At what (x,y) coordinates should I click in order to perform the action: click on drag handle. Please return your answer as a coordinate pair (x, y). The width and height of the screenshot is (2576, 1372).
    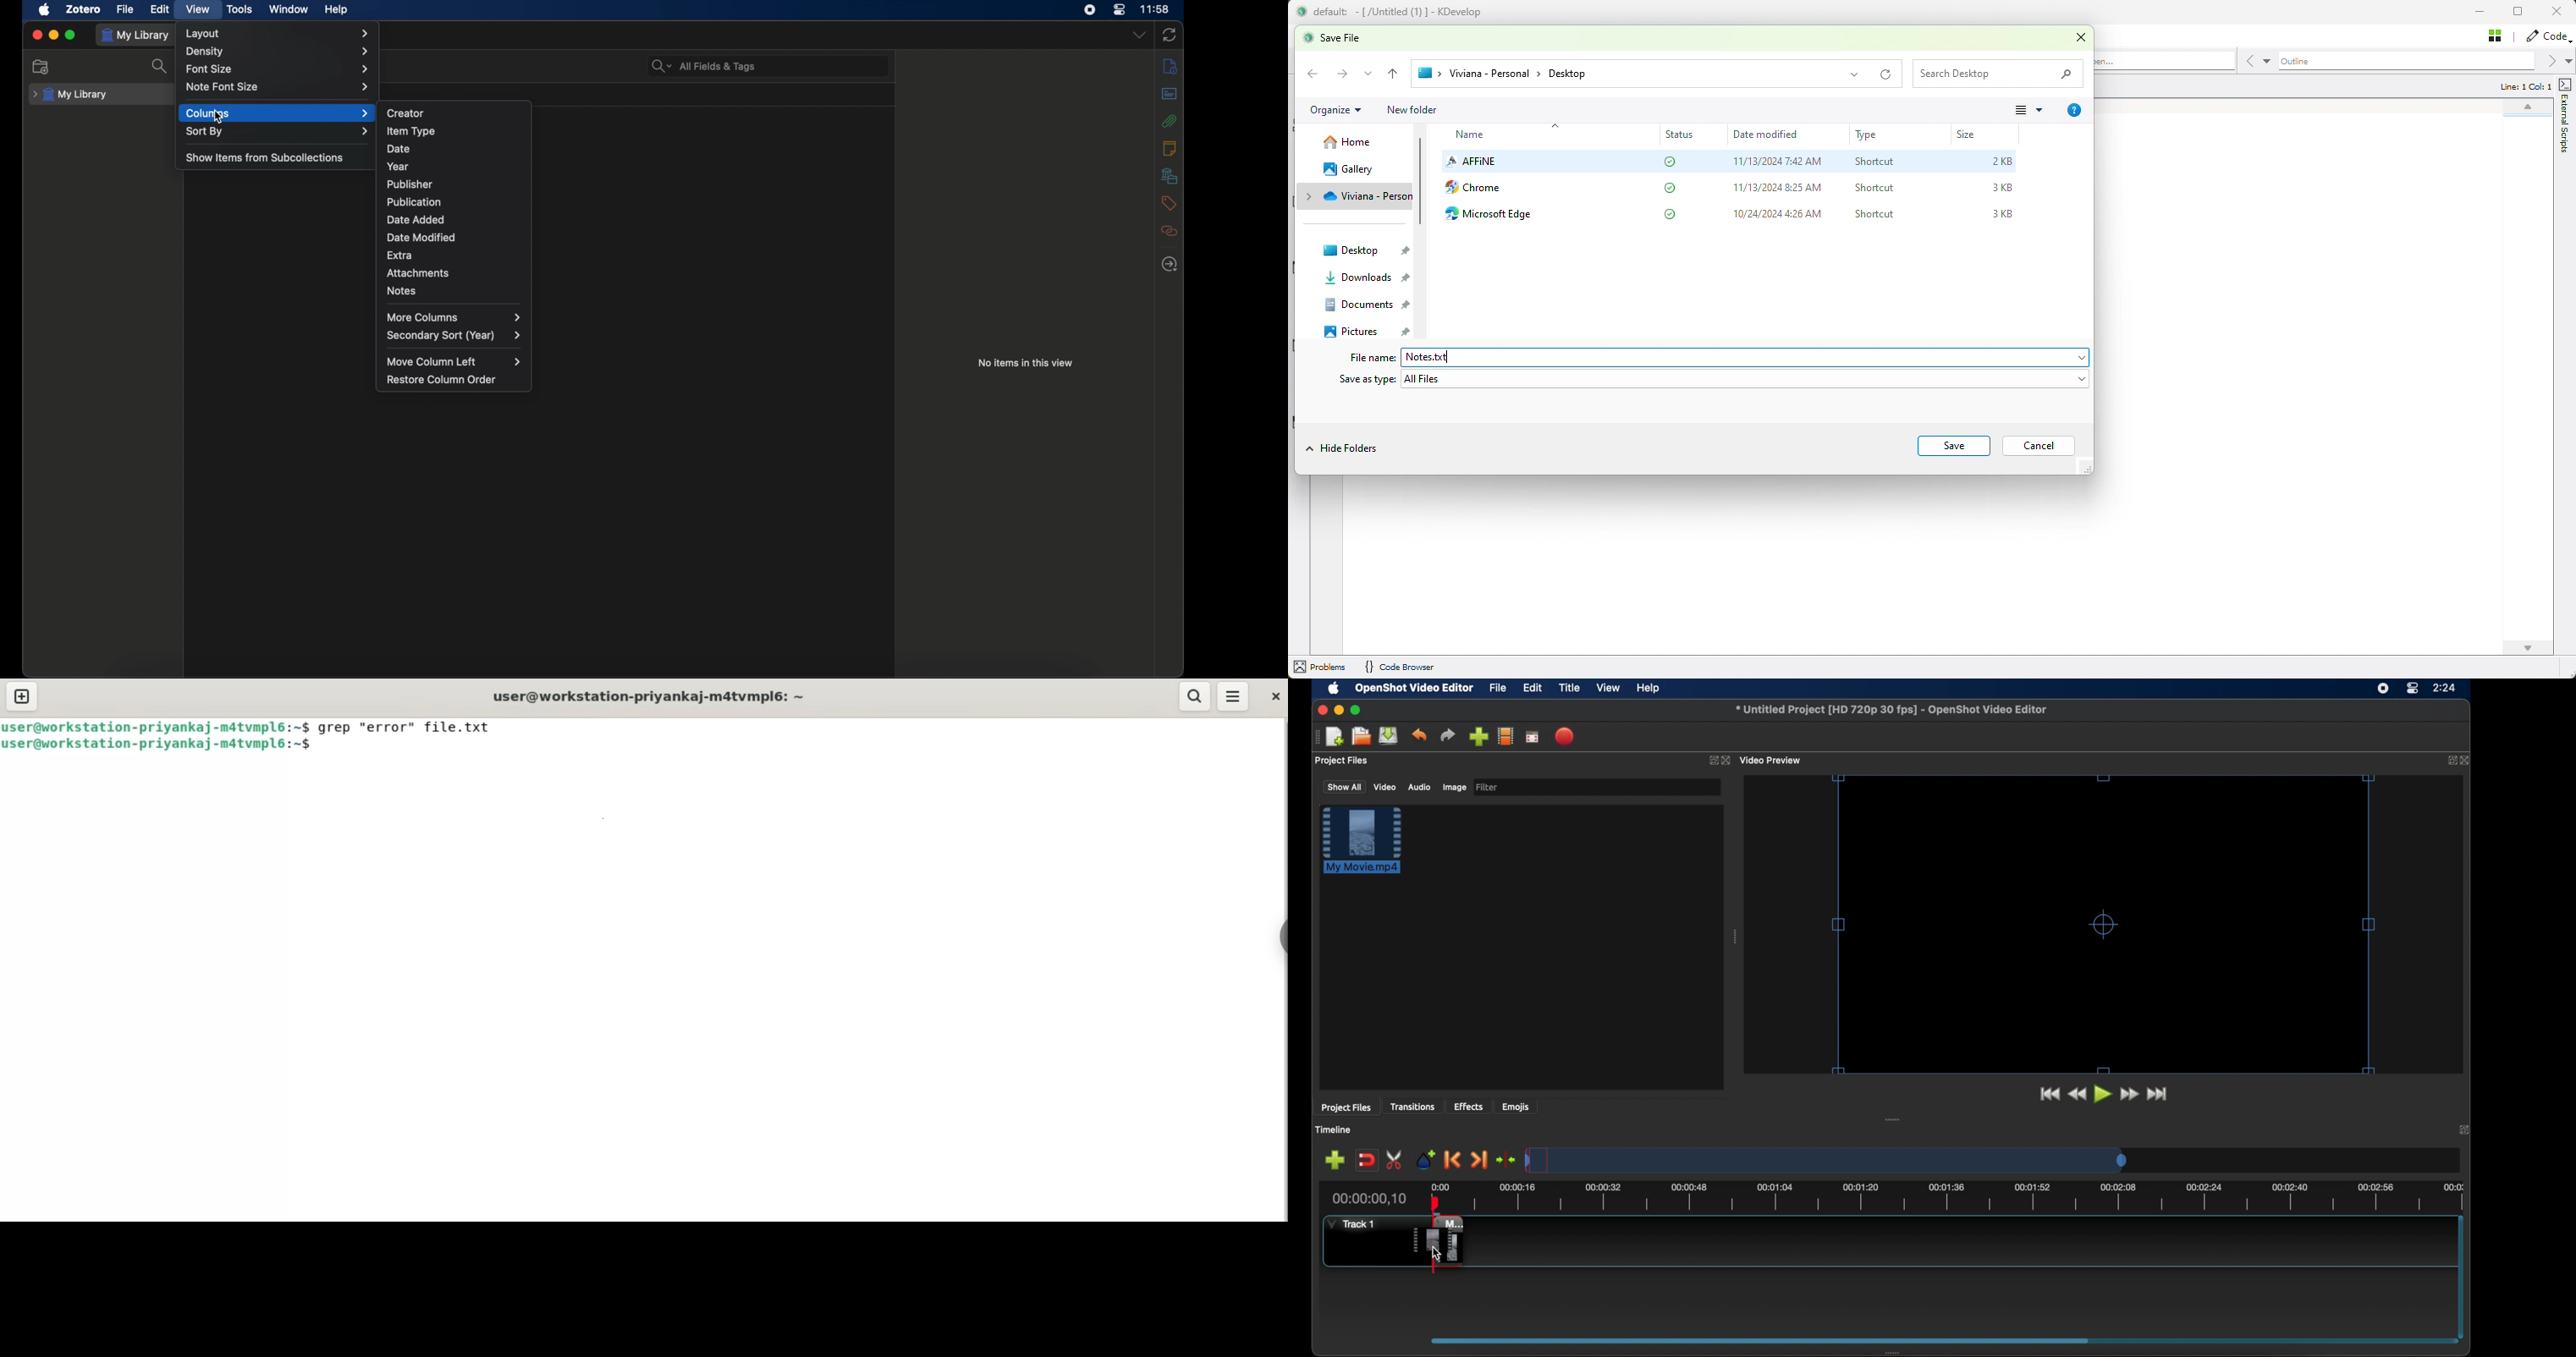
    Looking at the image, I should click on (1315, 737).